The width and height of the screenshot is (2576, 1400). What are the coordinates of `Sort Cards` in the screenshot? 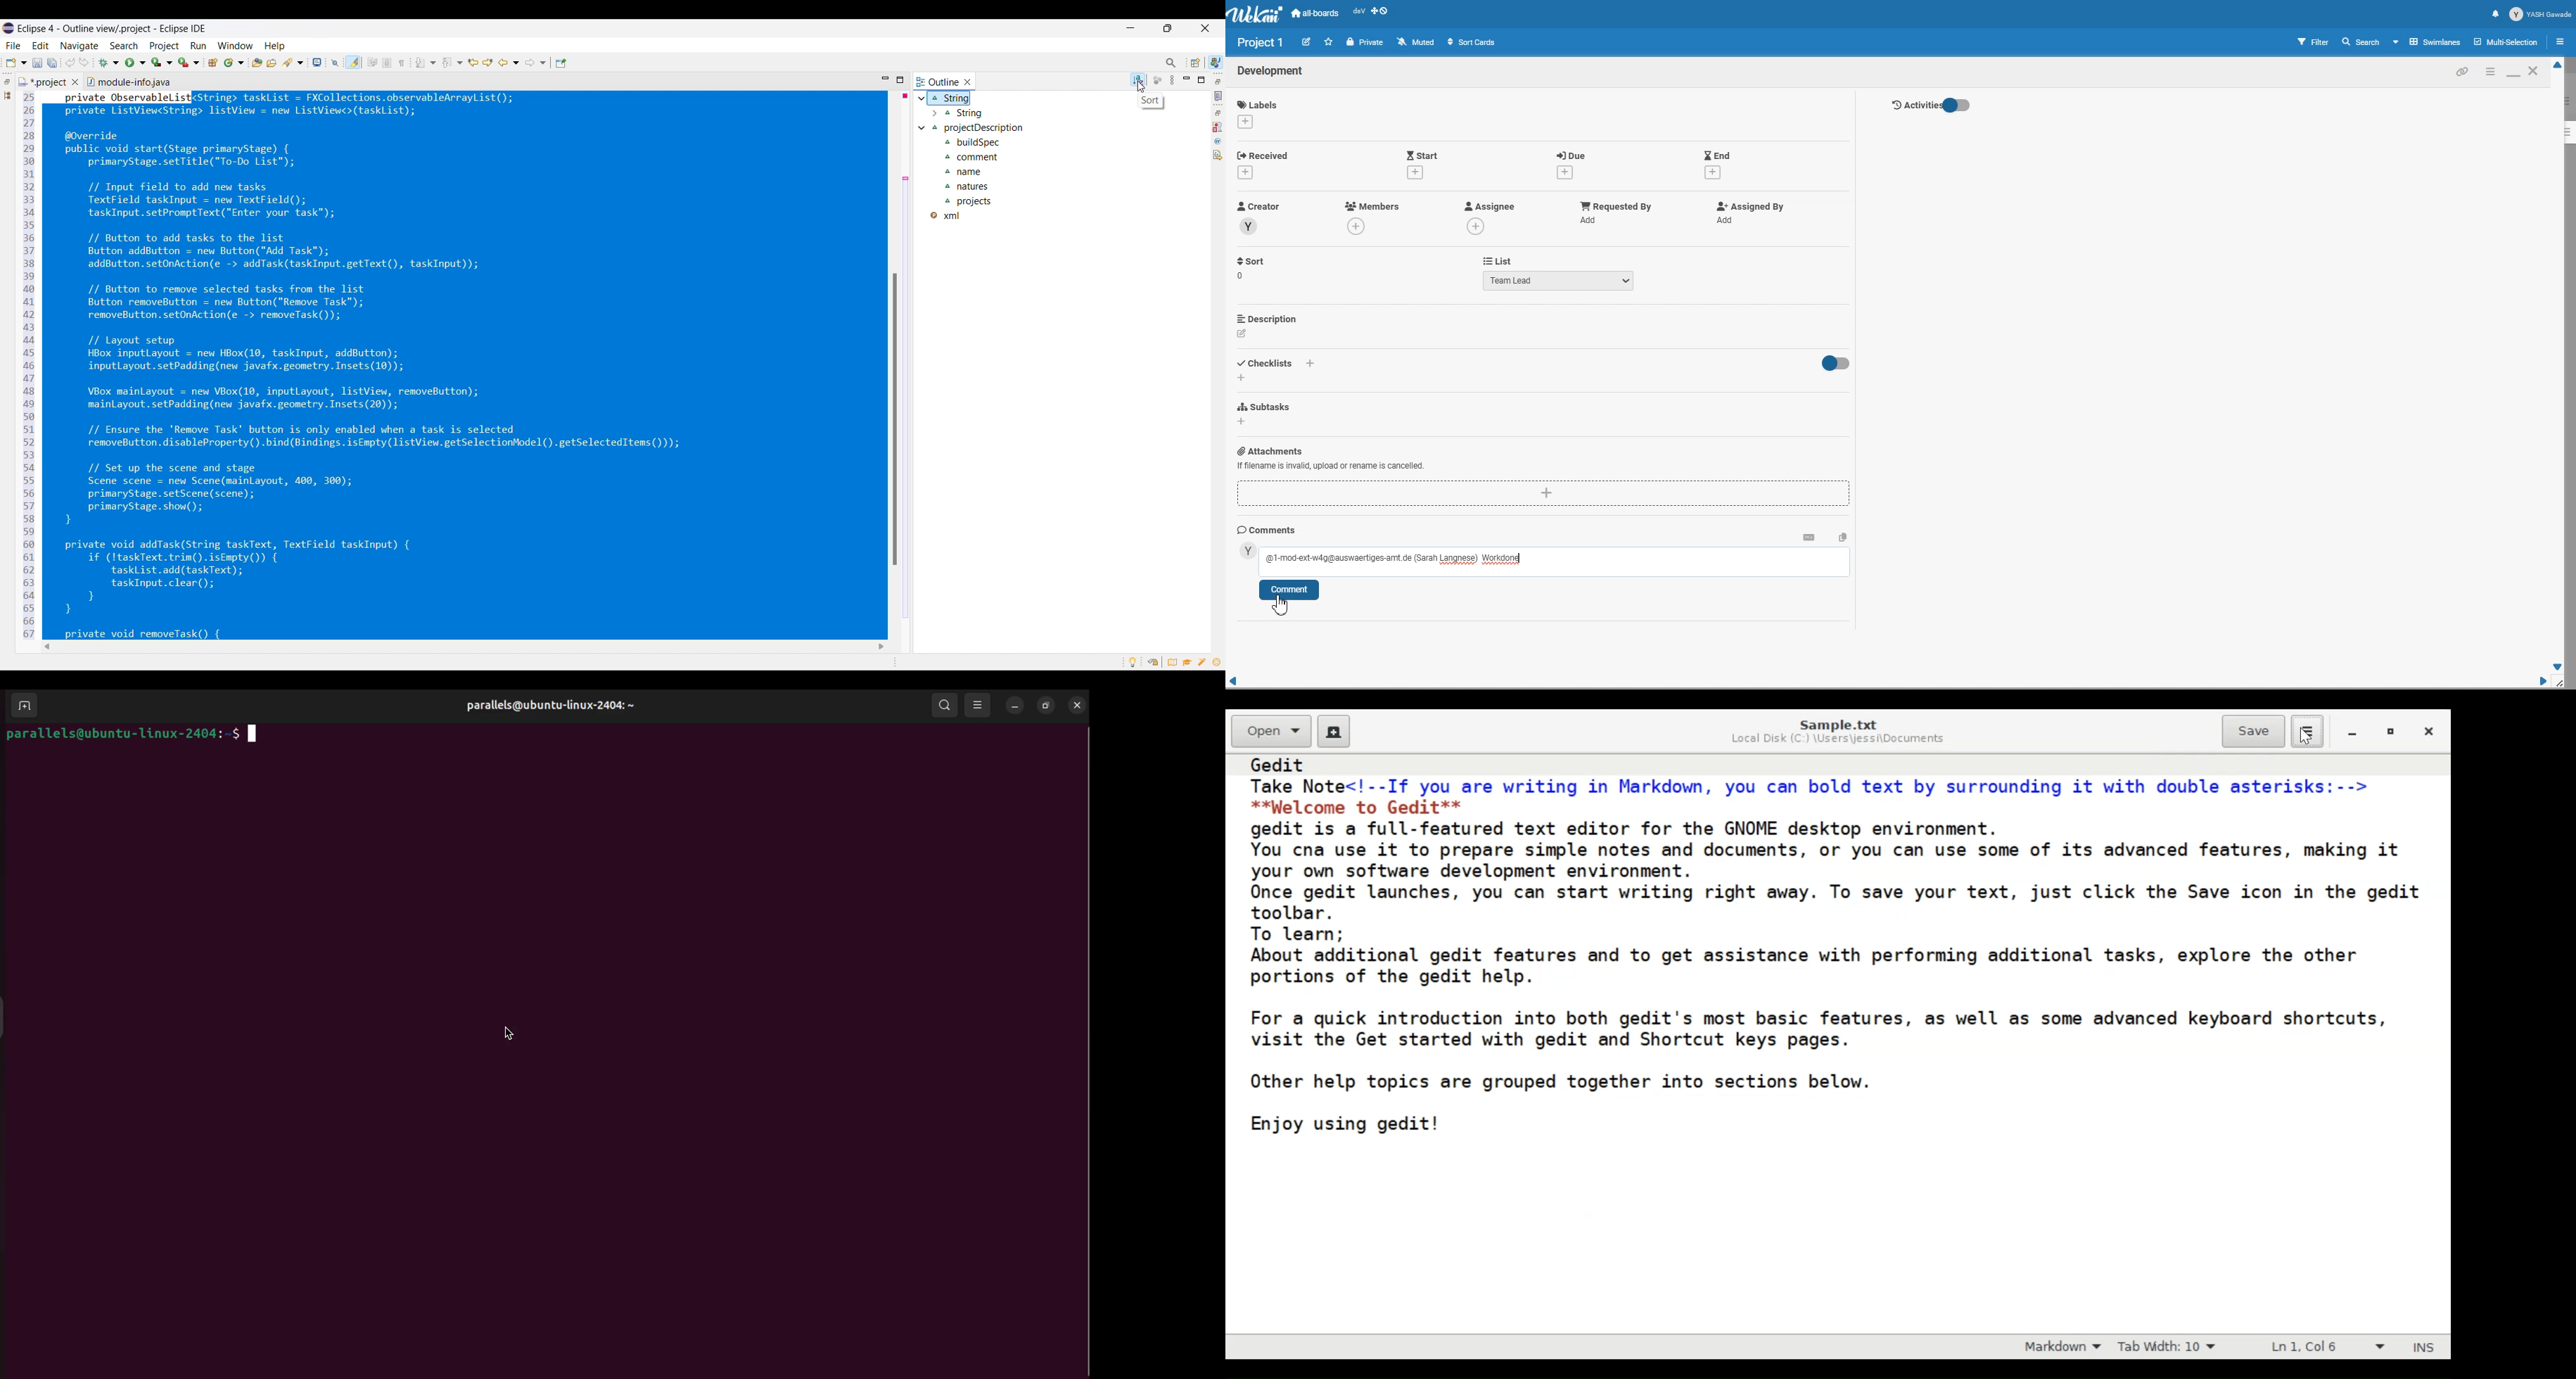 It's located at (1471, 42).